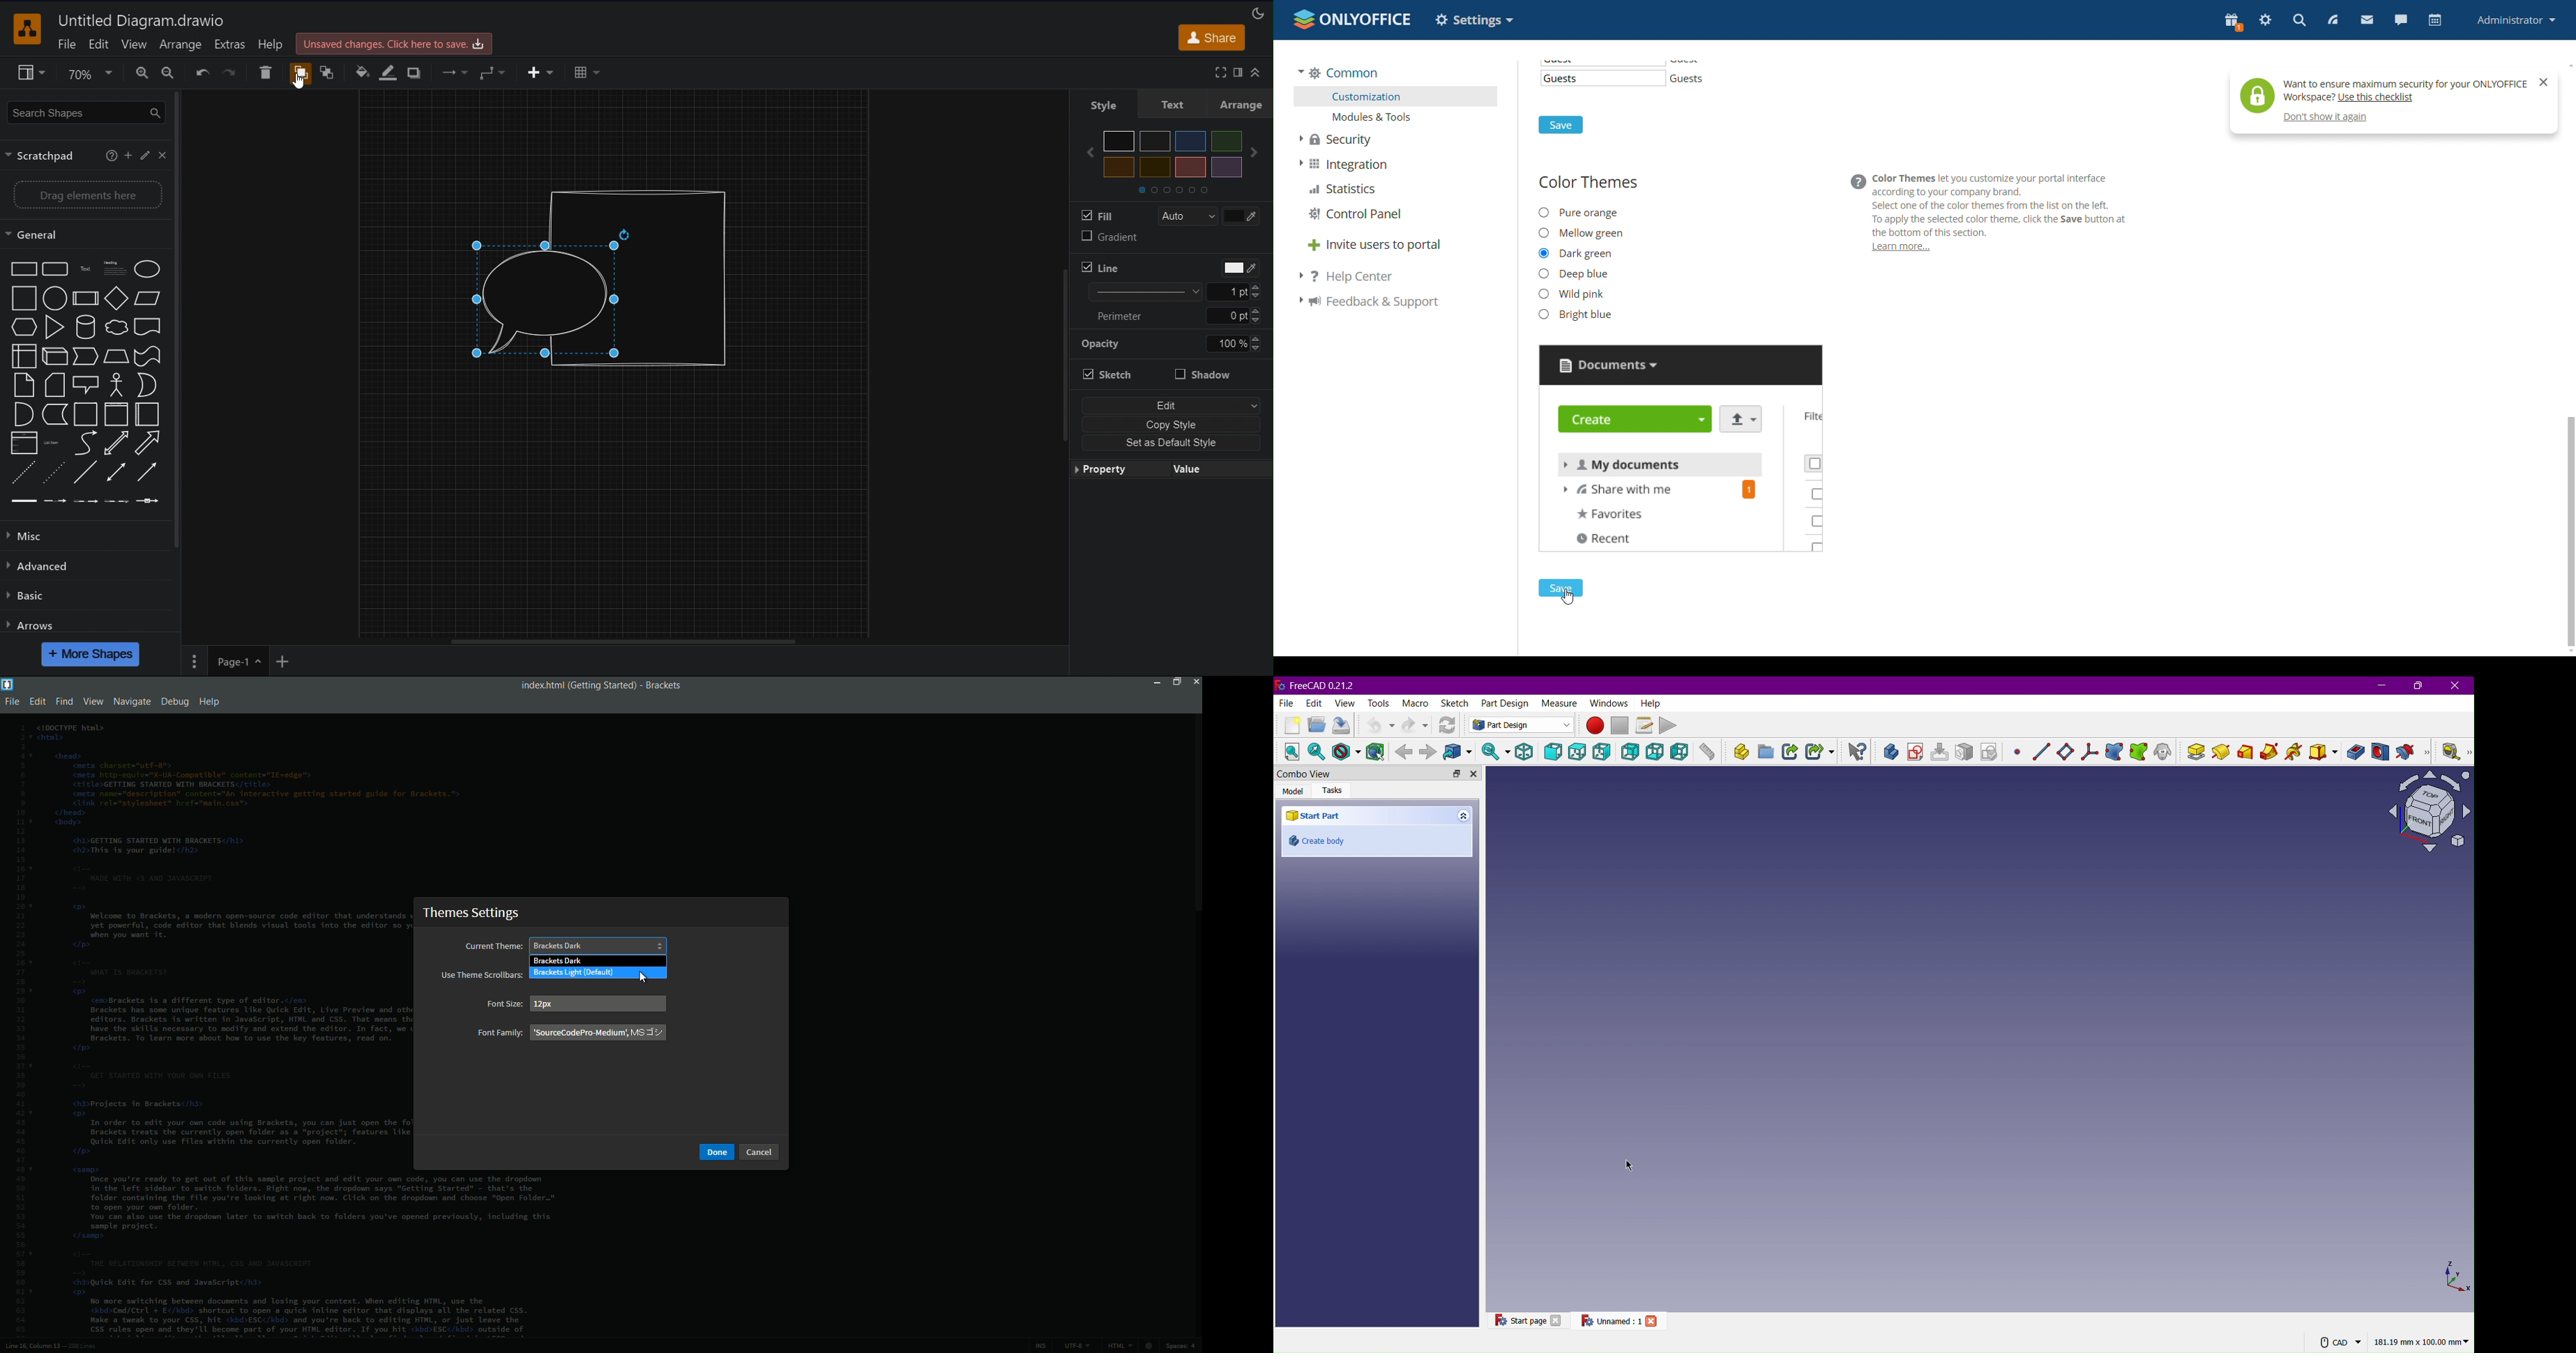 This screenshot has width=2576, height=1372. I want to click on Ellipse, so click(147, 269).